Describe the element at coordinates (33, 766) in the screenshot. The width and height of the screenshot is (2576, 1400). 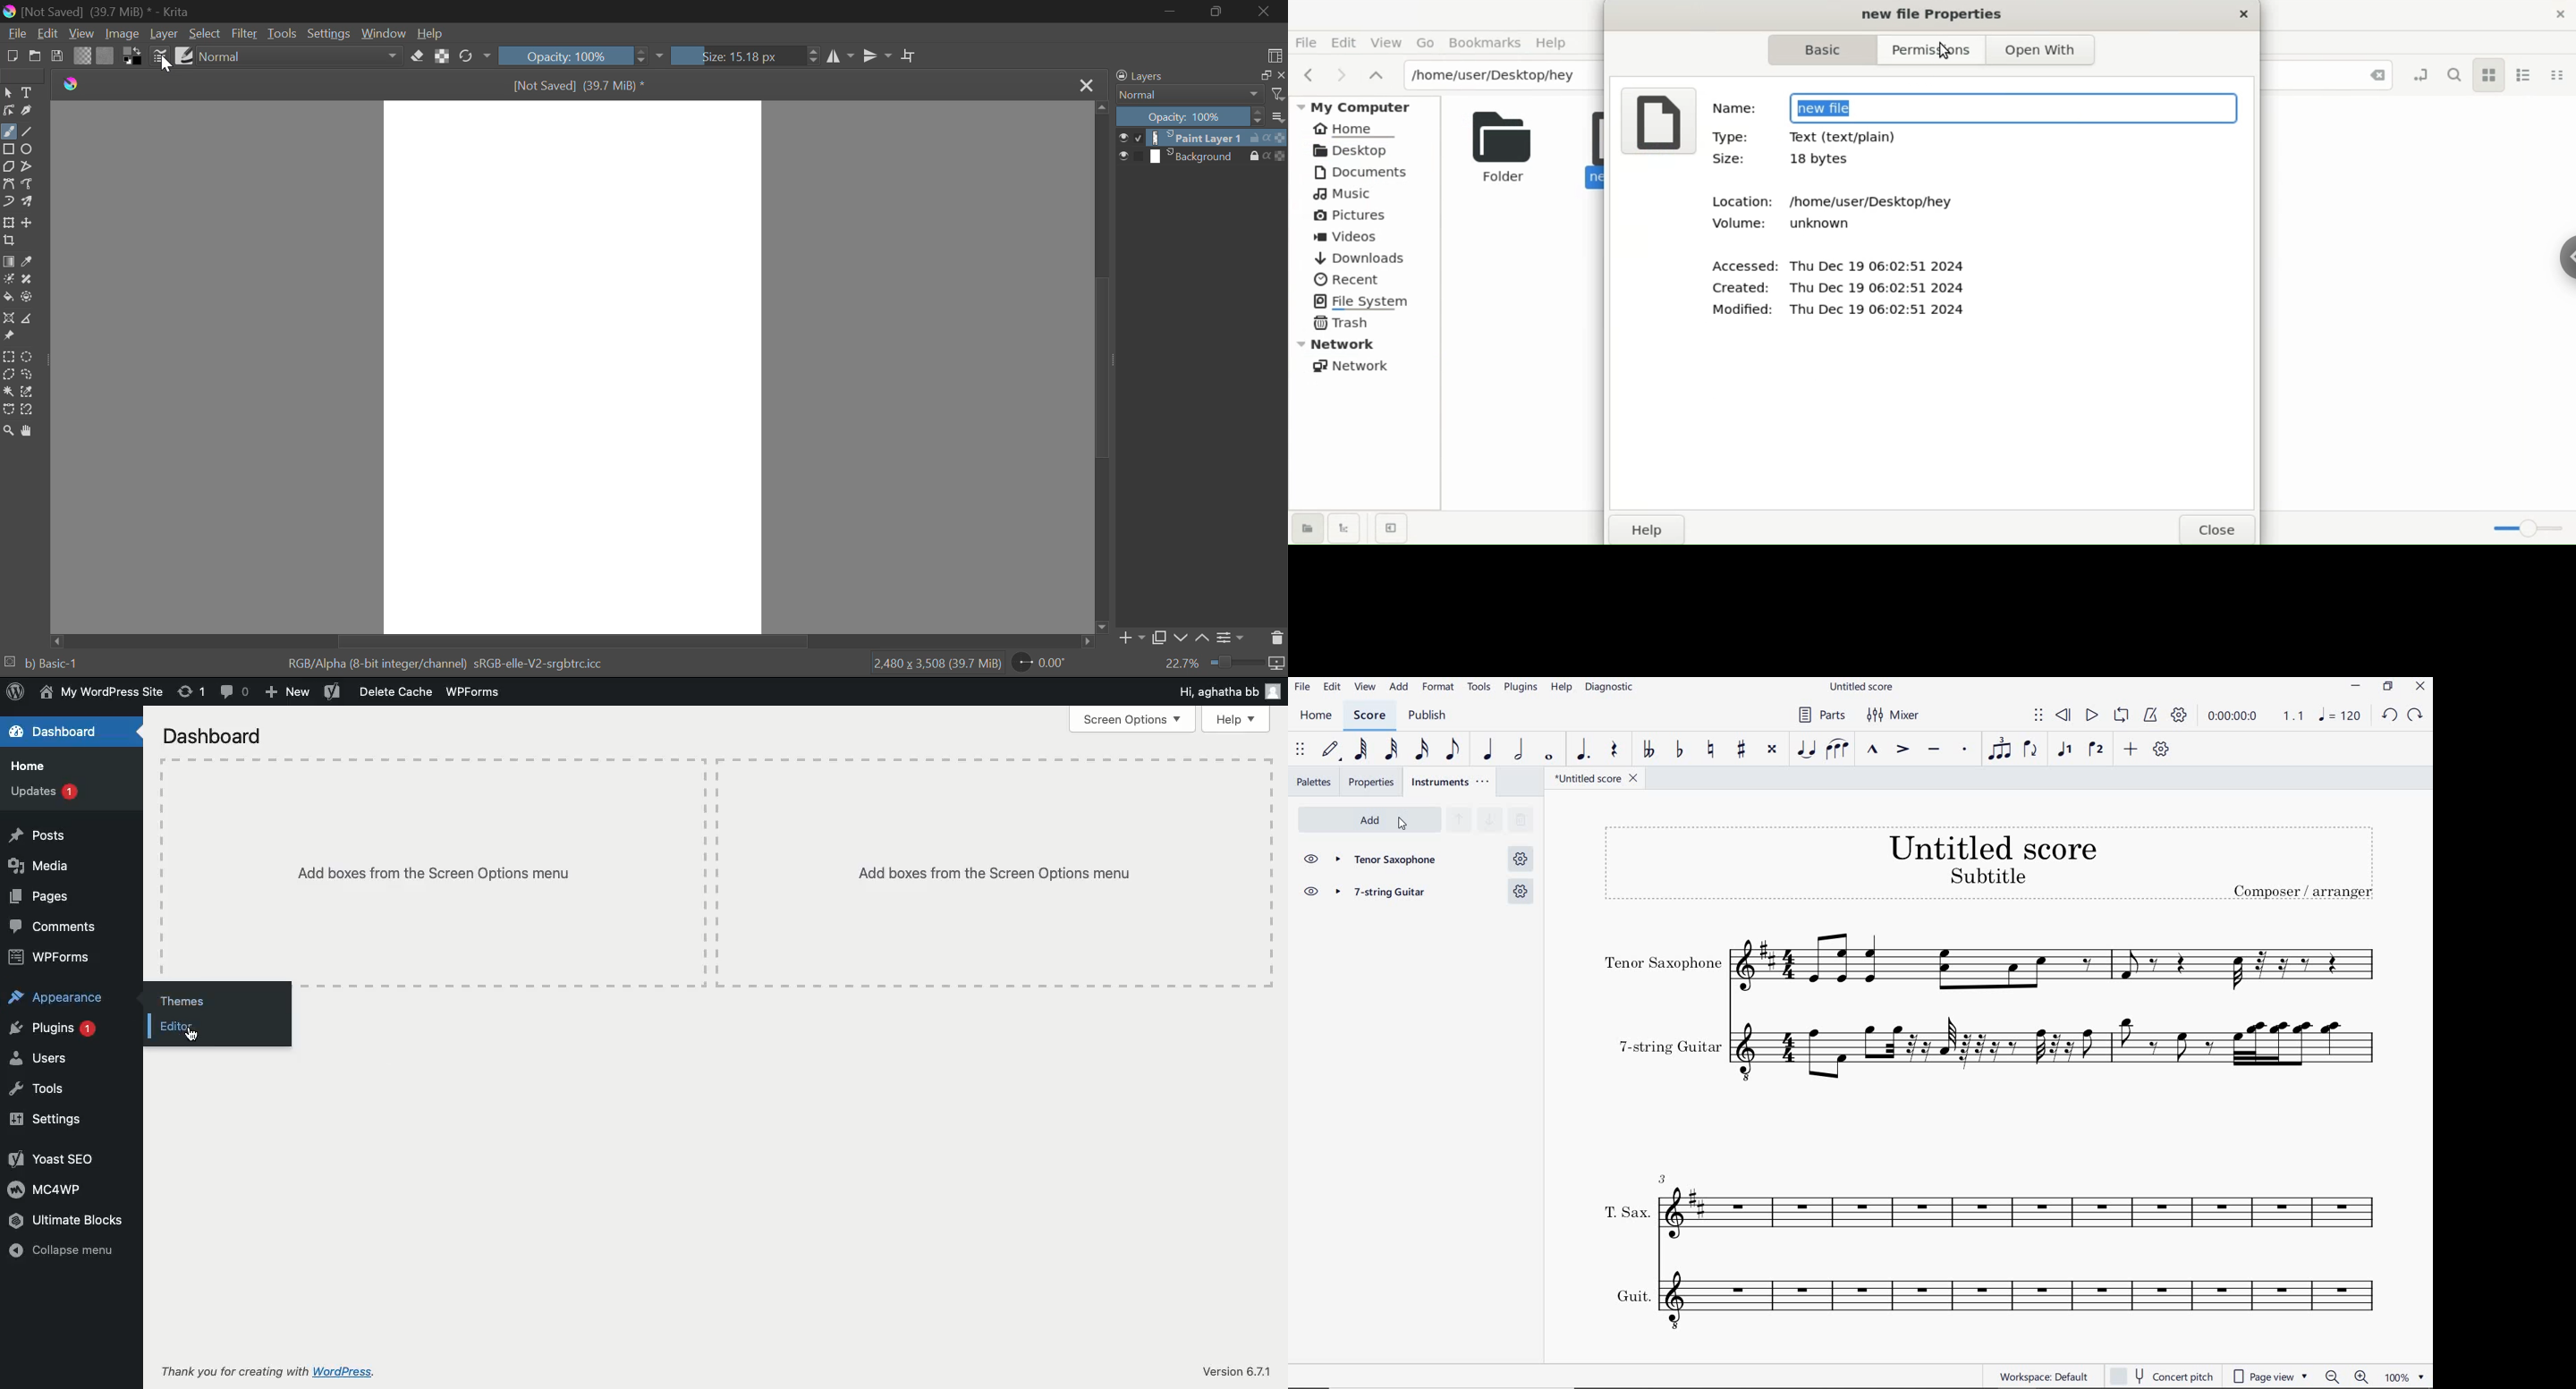
I see `Home` at that location.